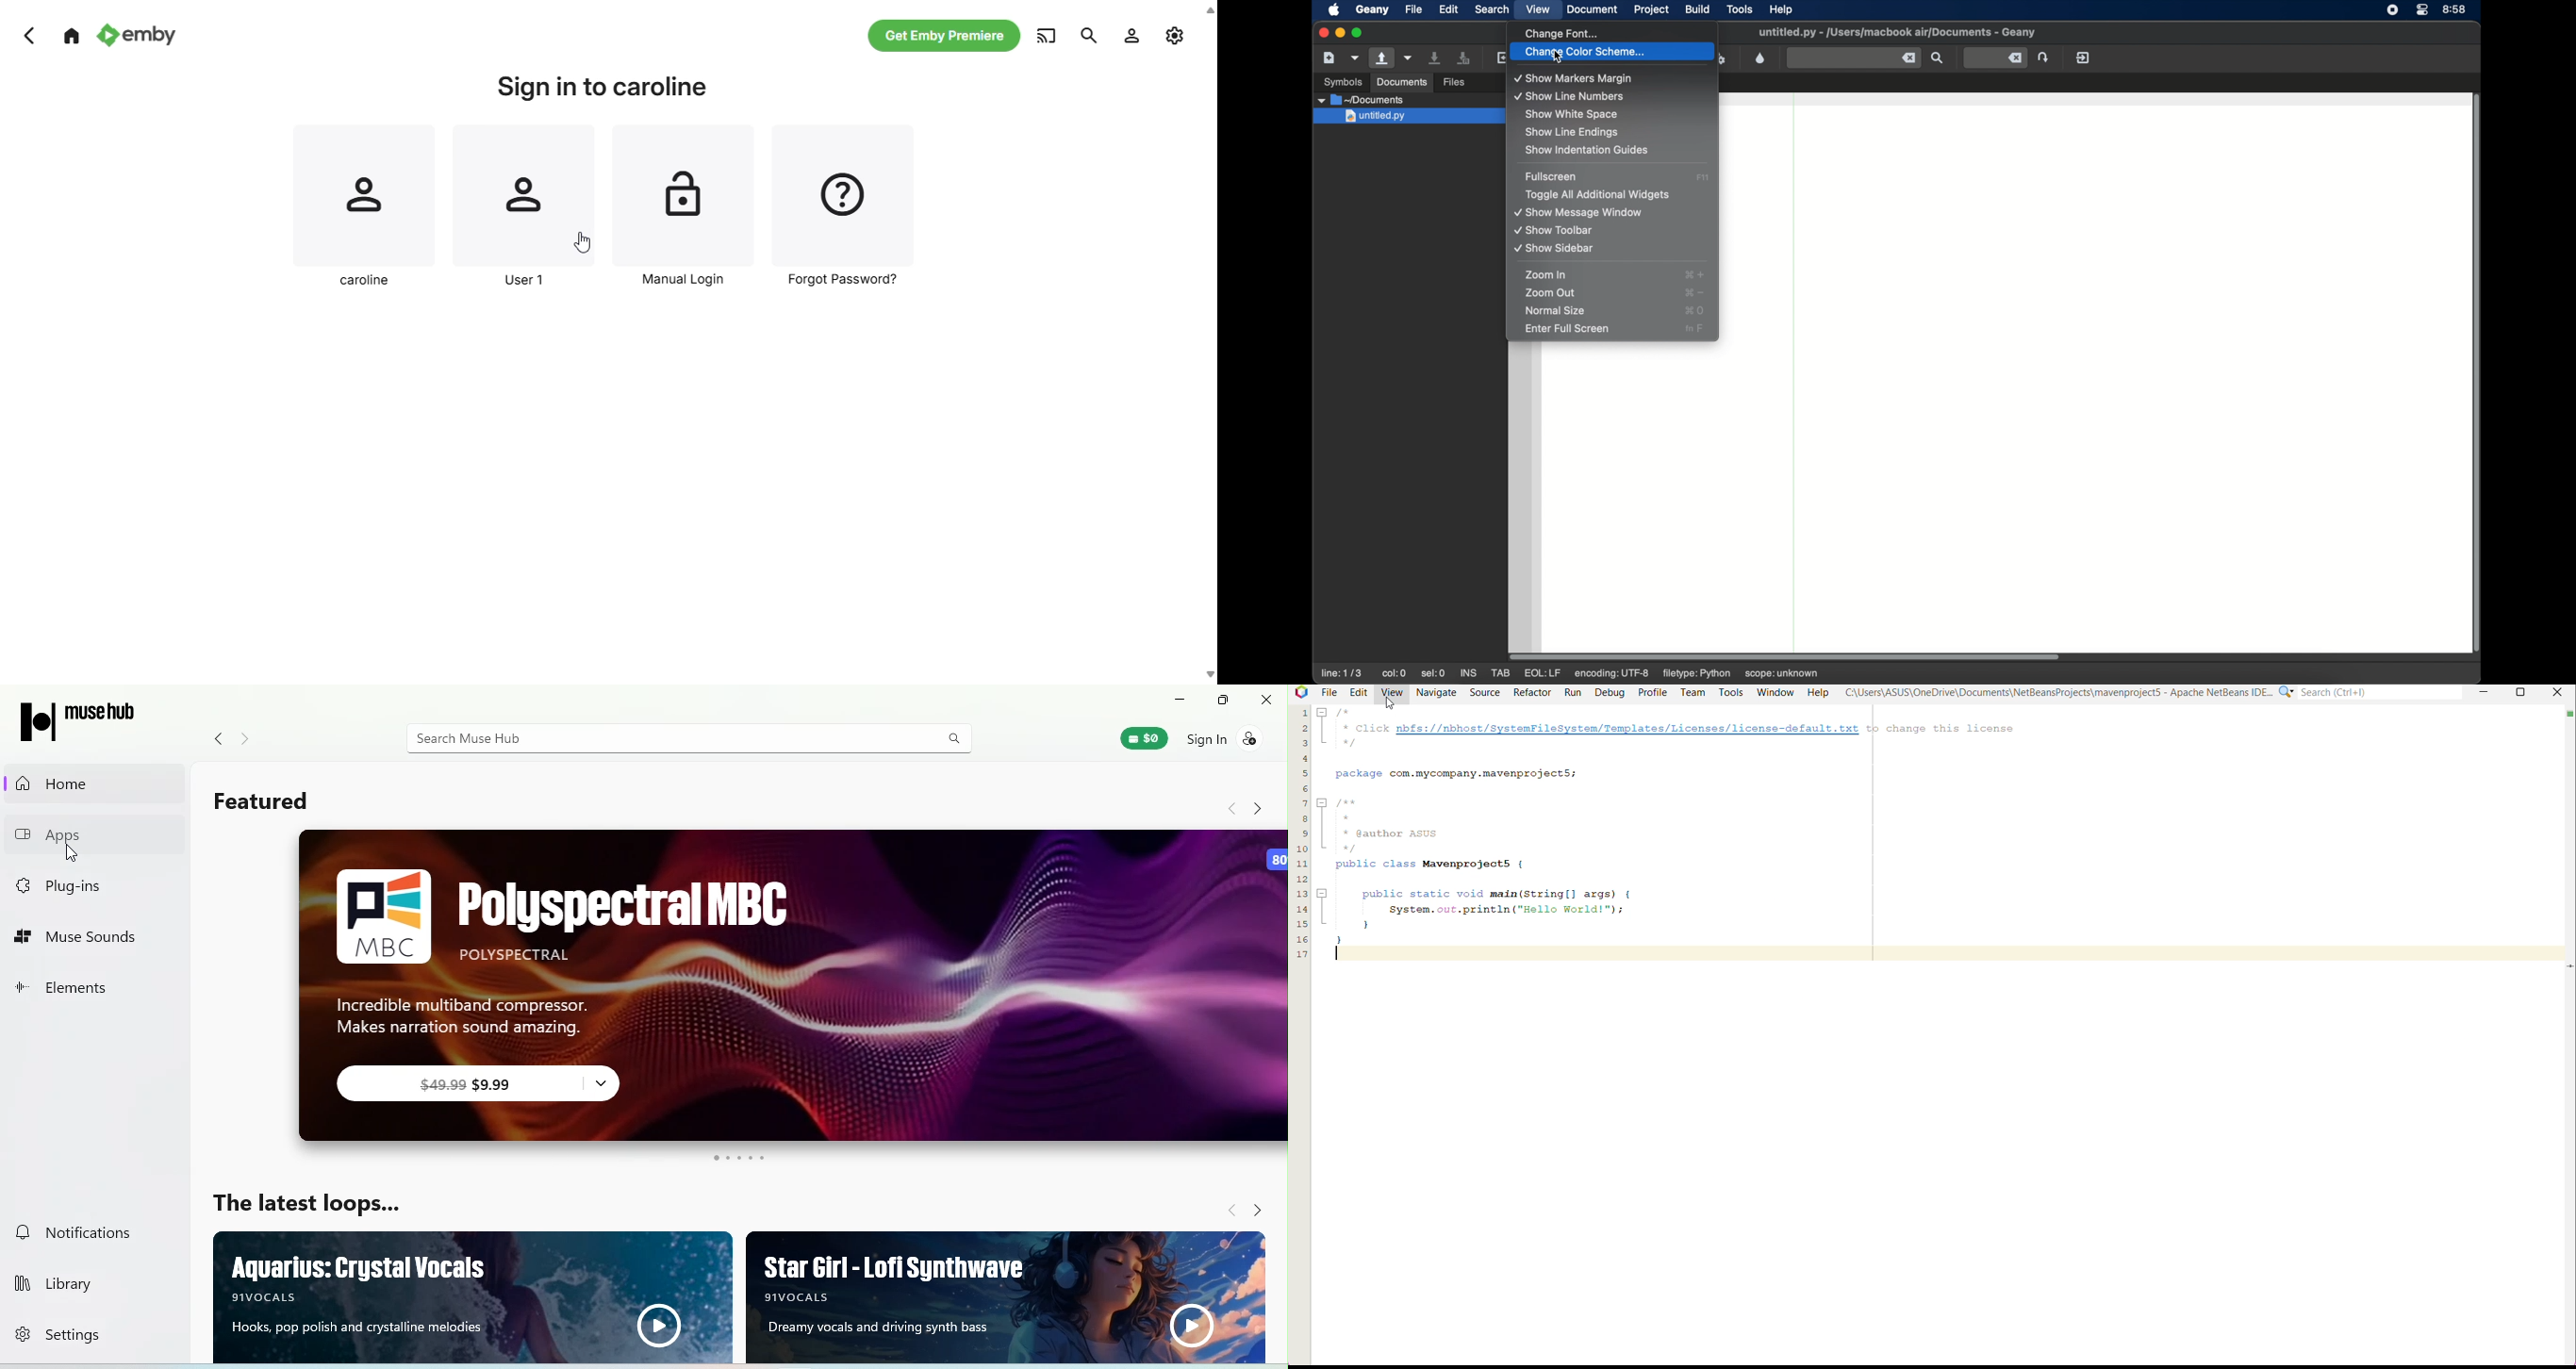 The width and height of the screenshot is (2576, 1372). Describe the element at coordinates (1371, 10) in the screenshot. I see `geany` at that location.